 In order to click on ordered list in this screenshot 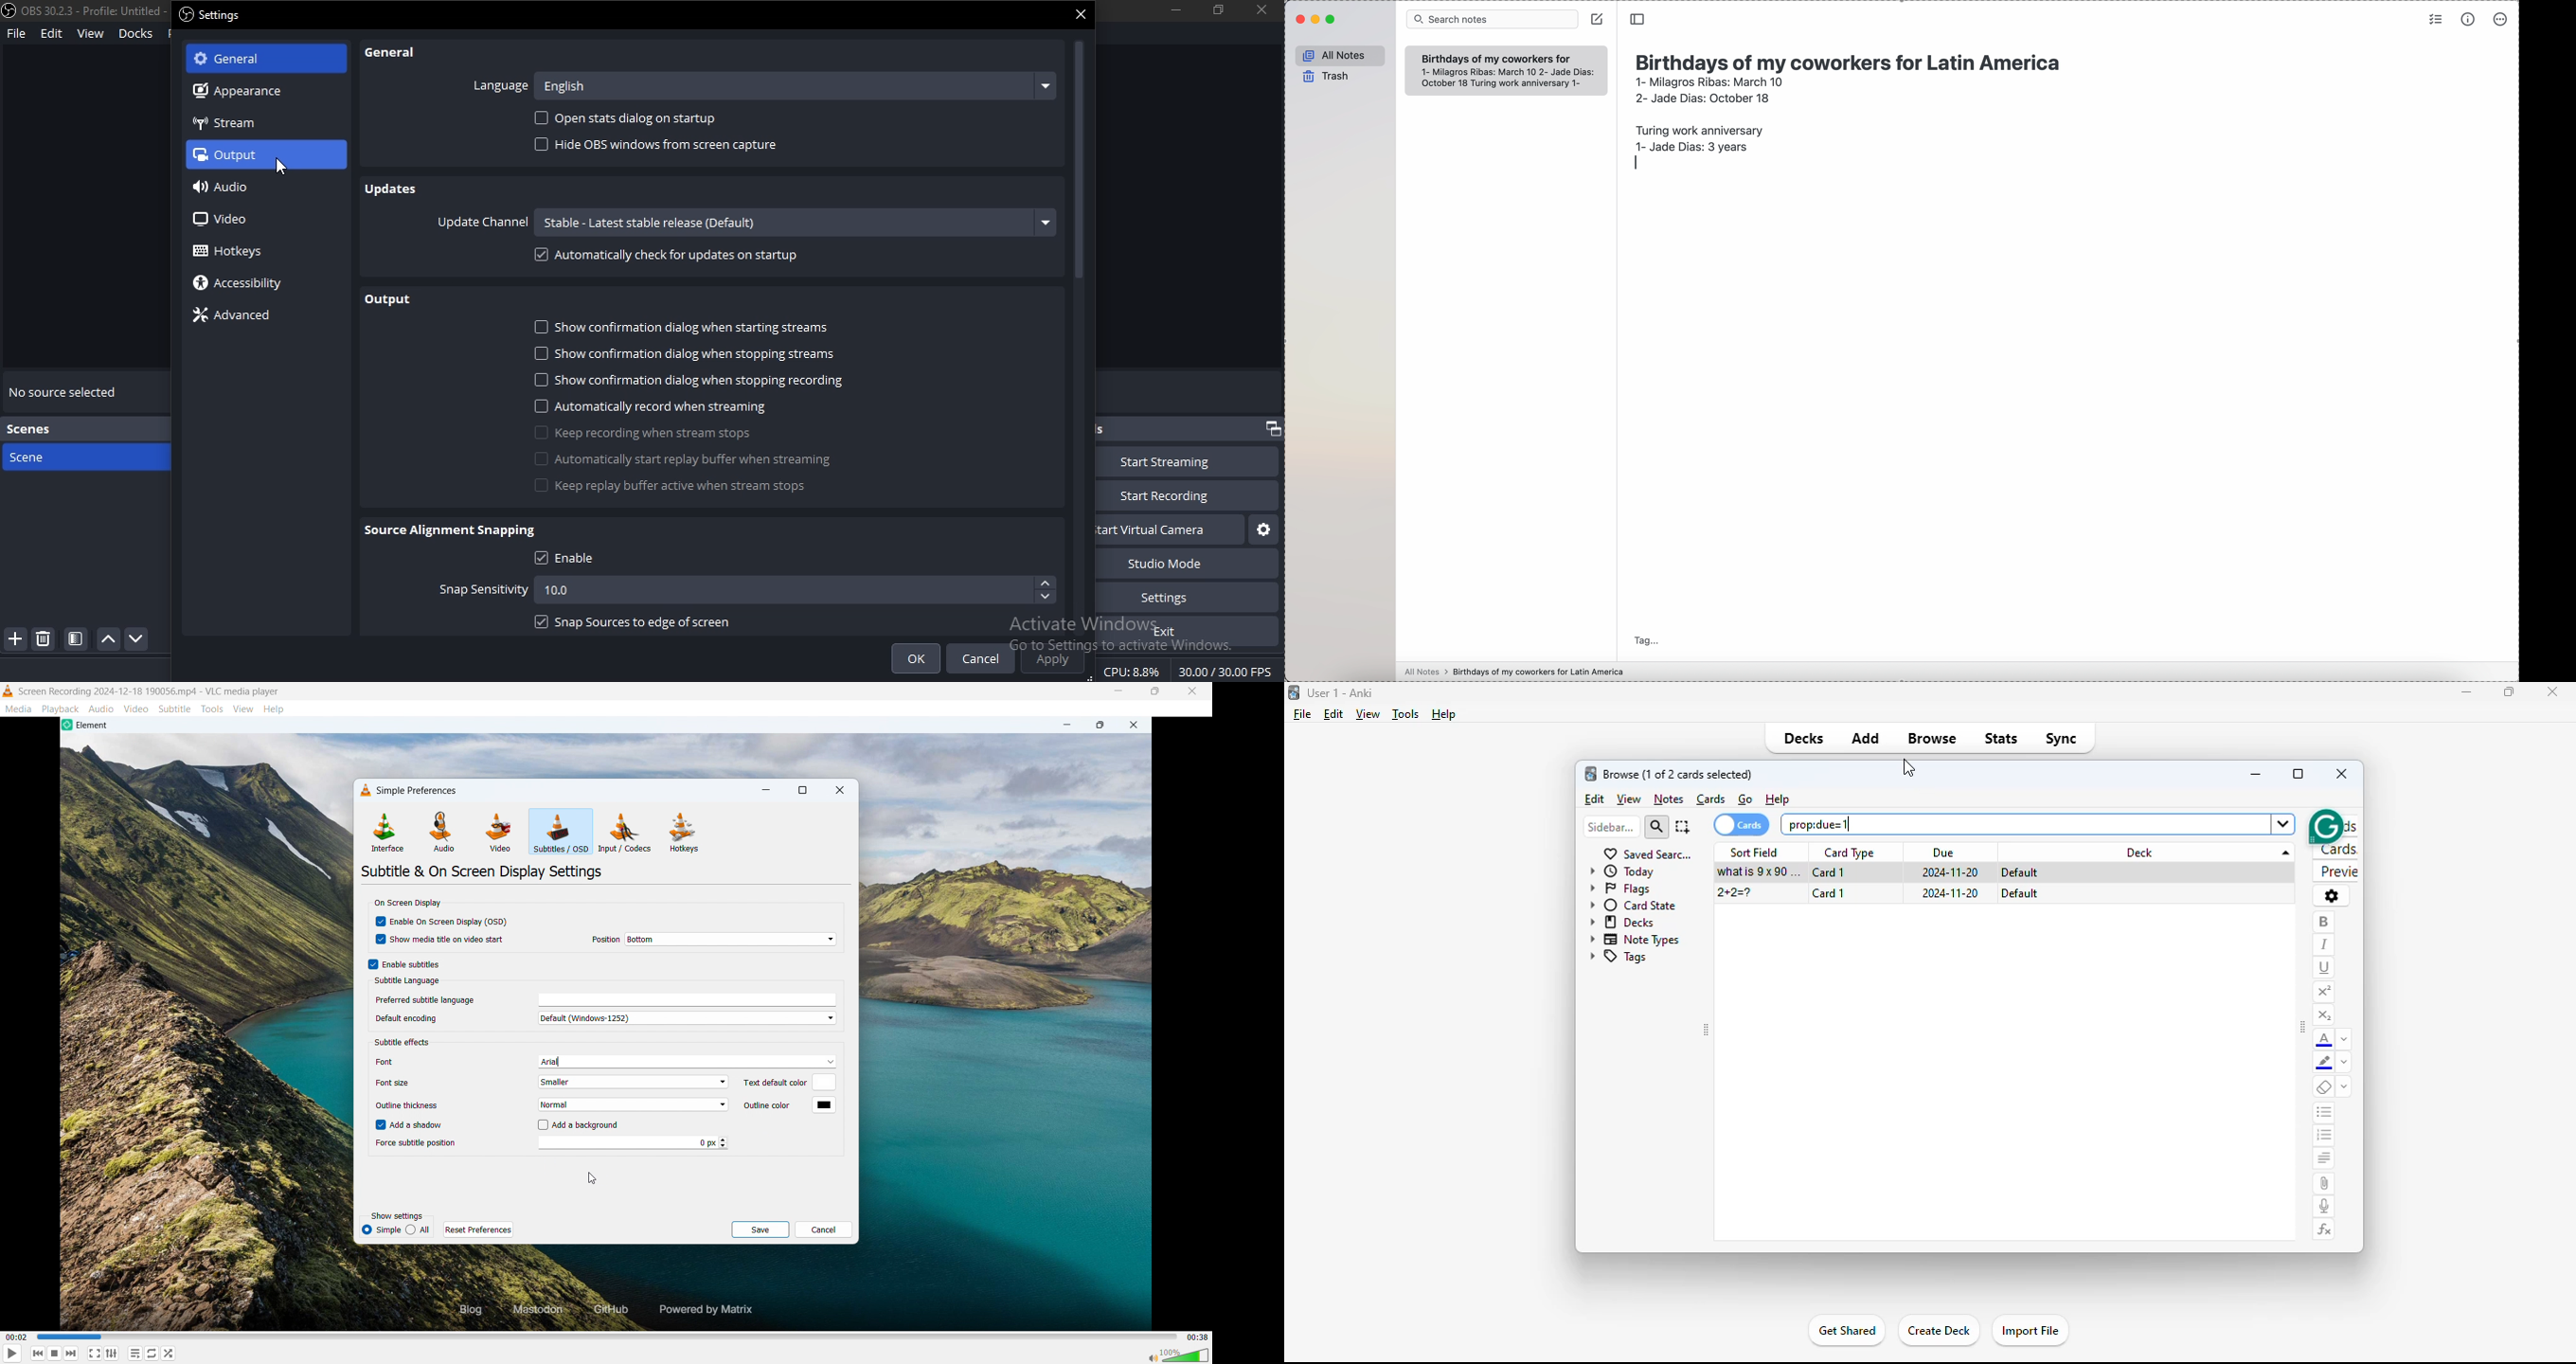, I will do `click(2324, 1137)`.